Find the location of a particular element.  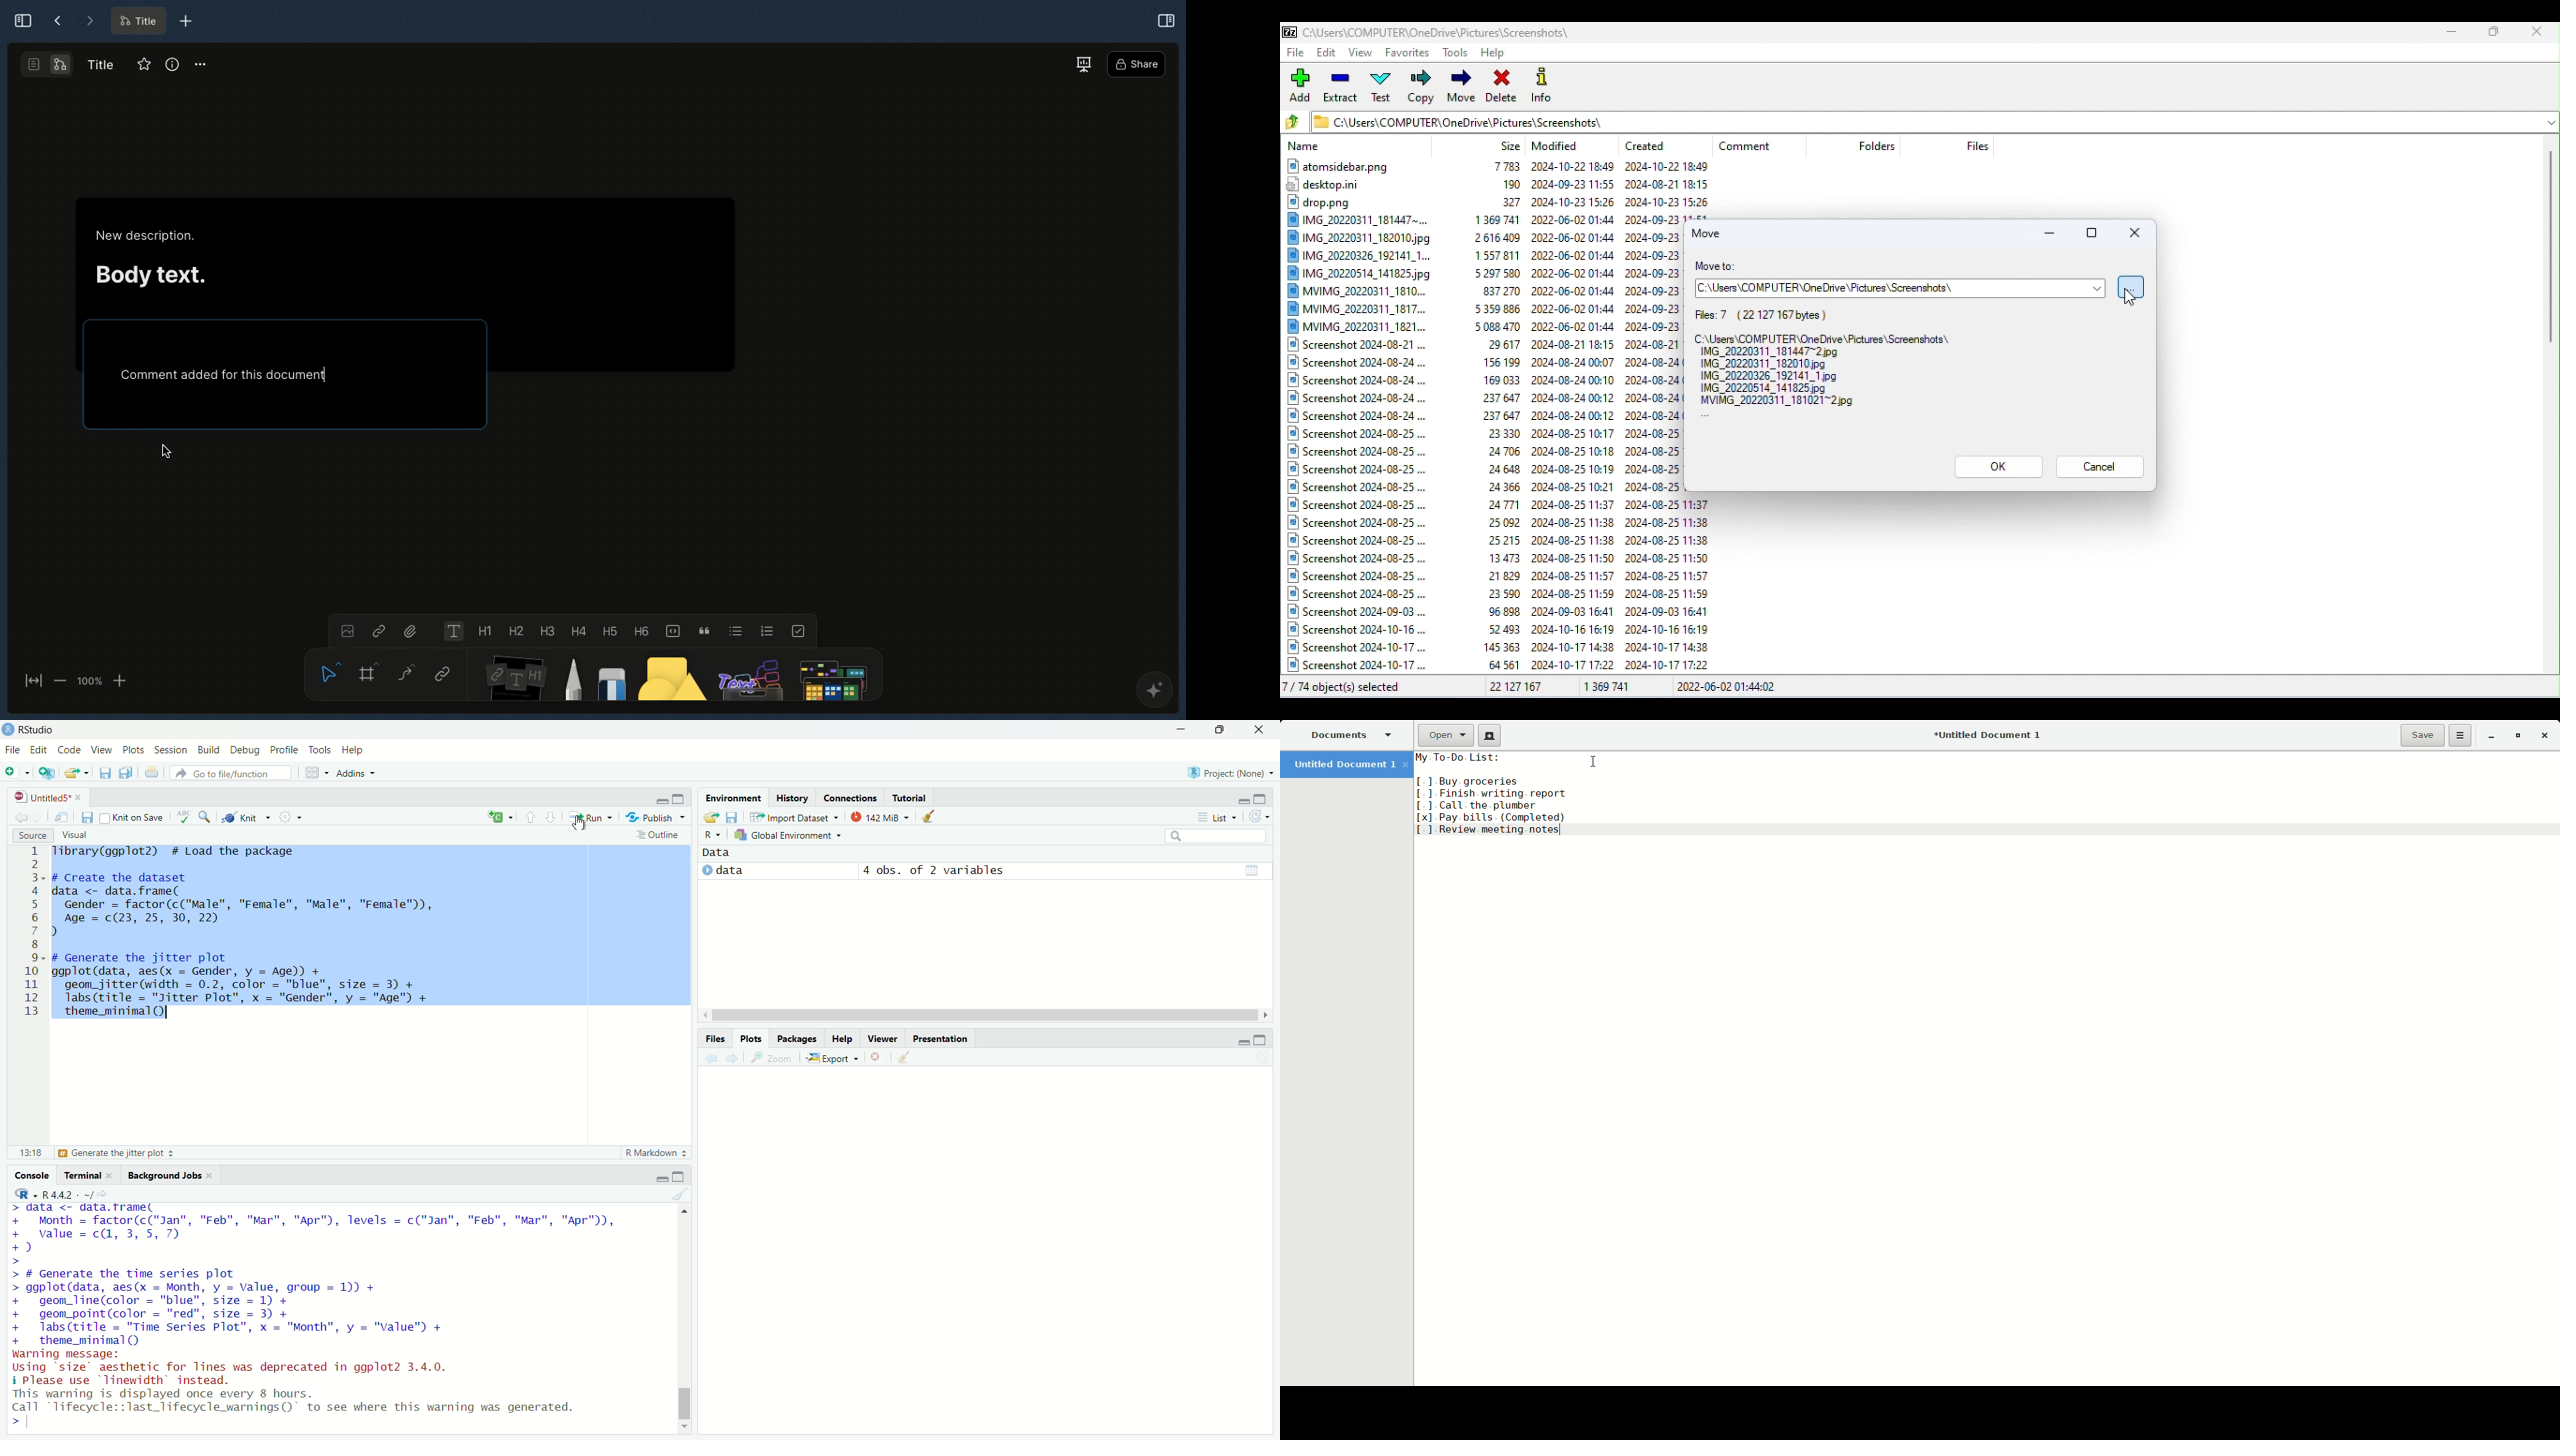

move left is located at coordinates (707, 1016).